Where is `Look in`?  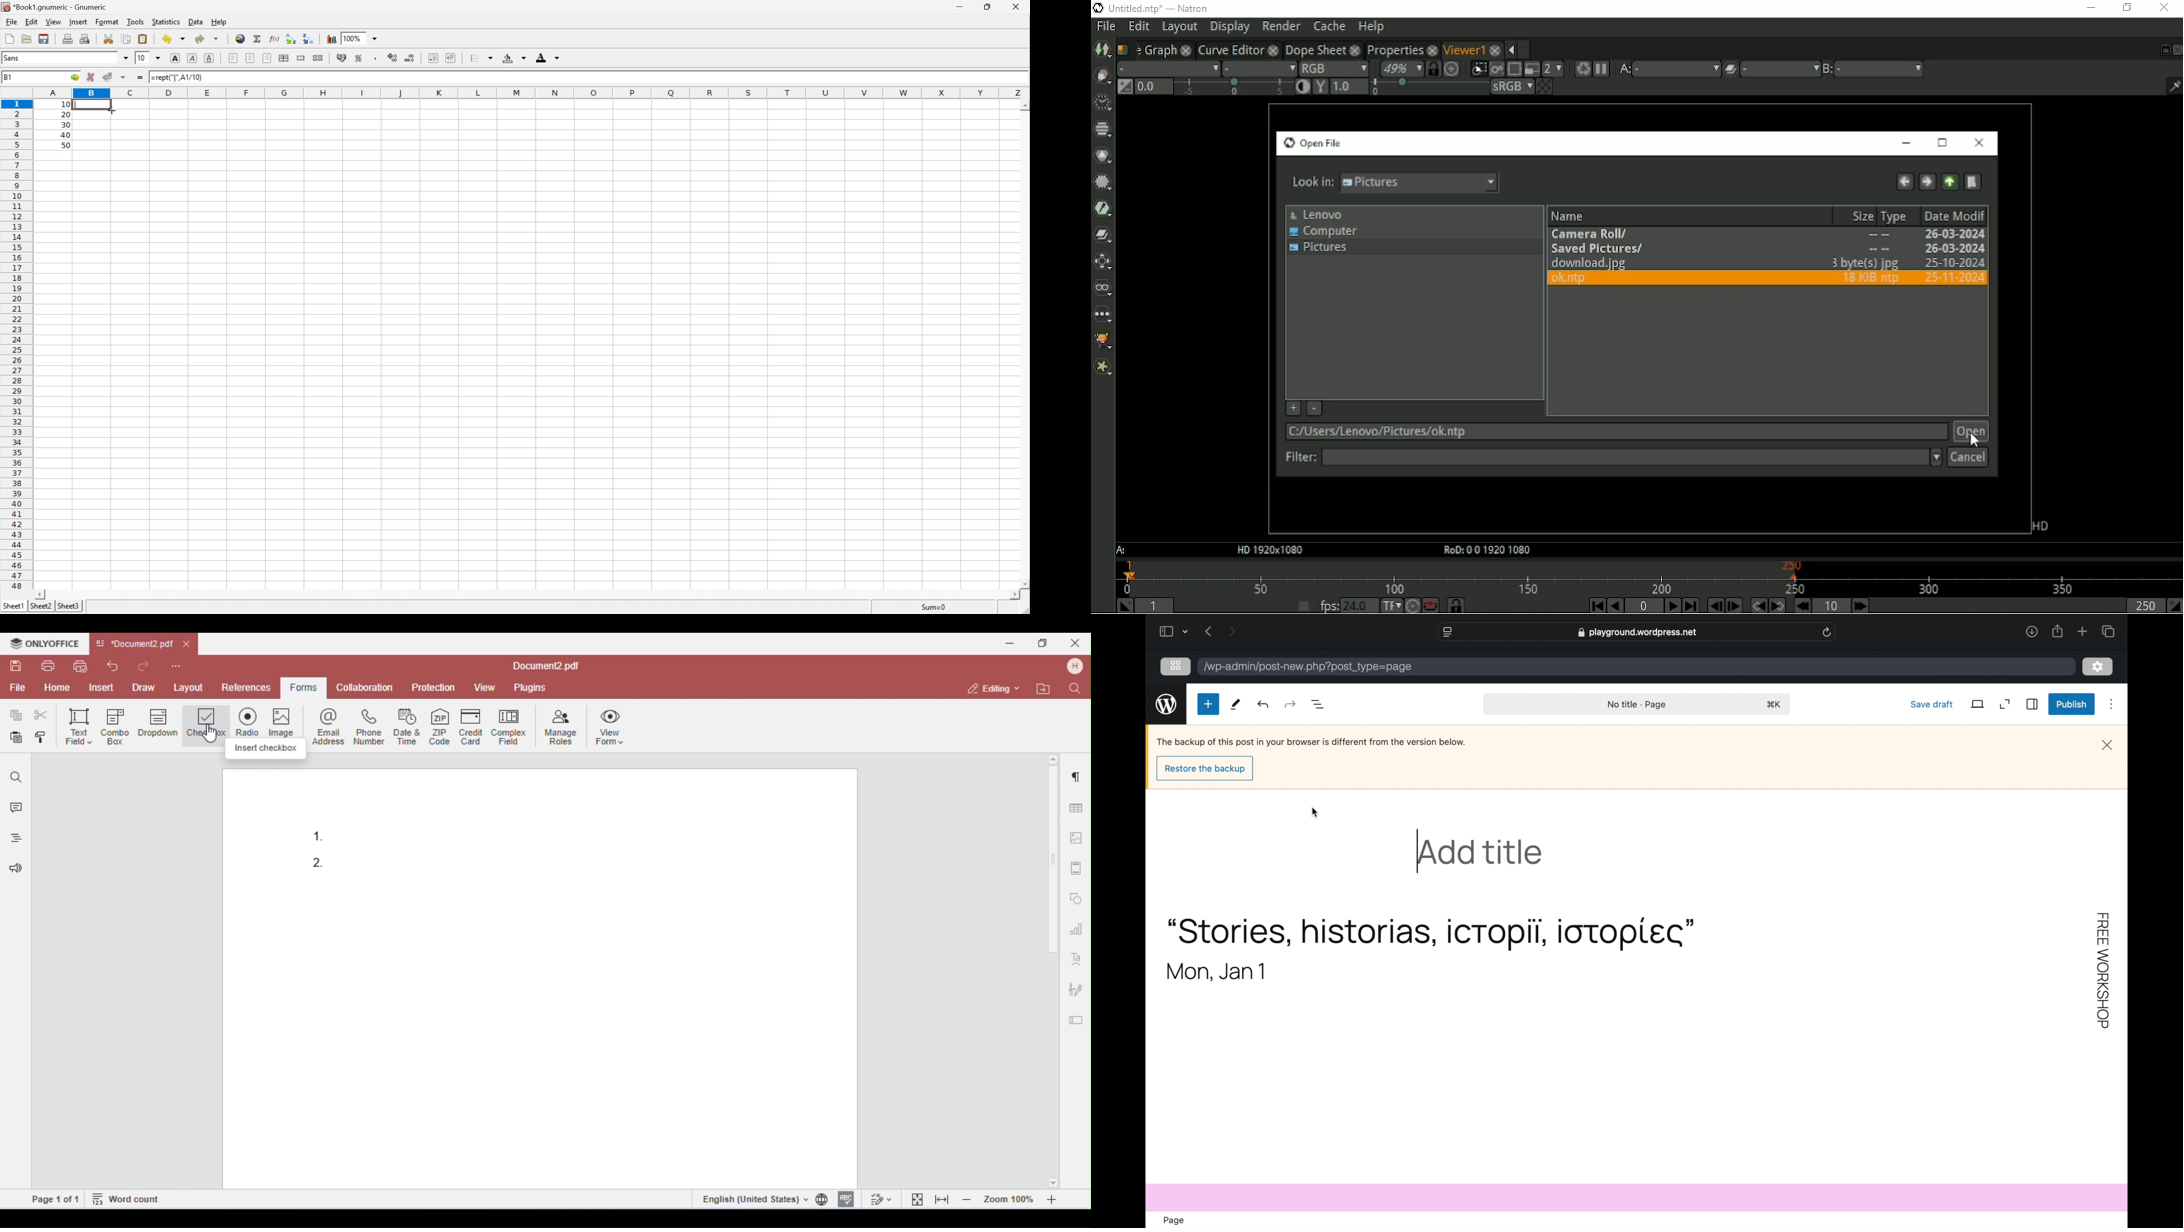
Look in is located at coordinates (1309, 182).